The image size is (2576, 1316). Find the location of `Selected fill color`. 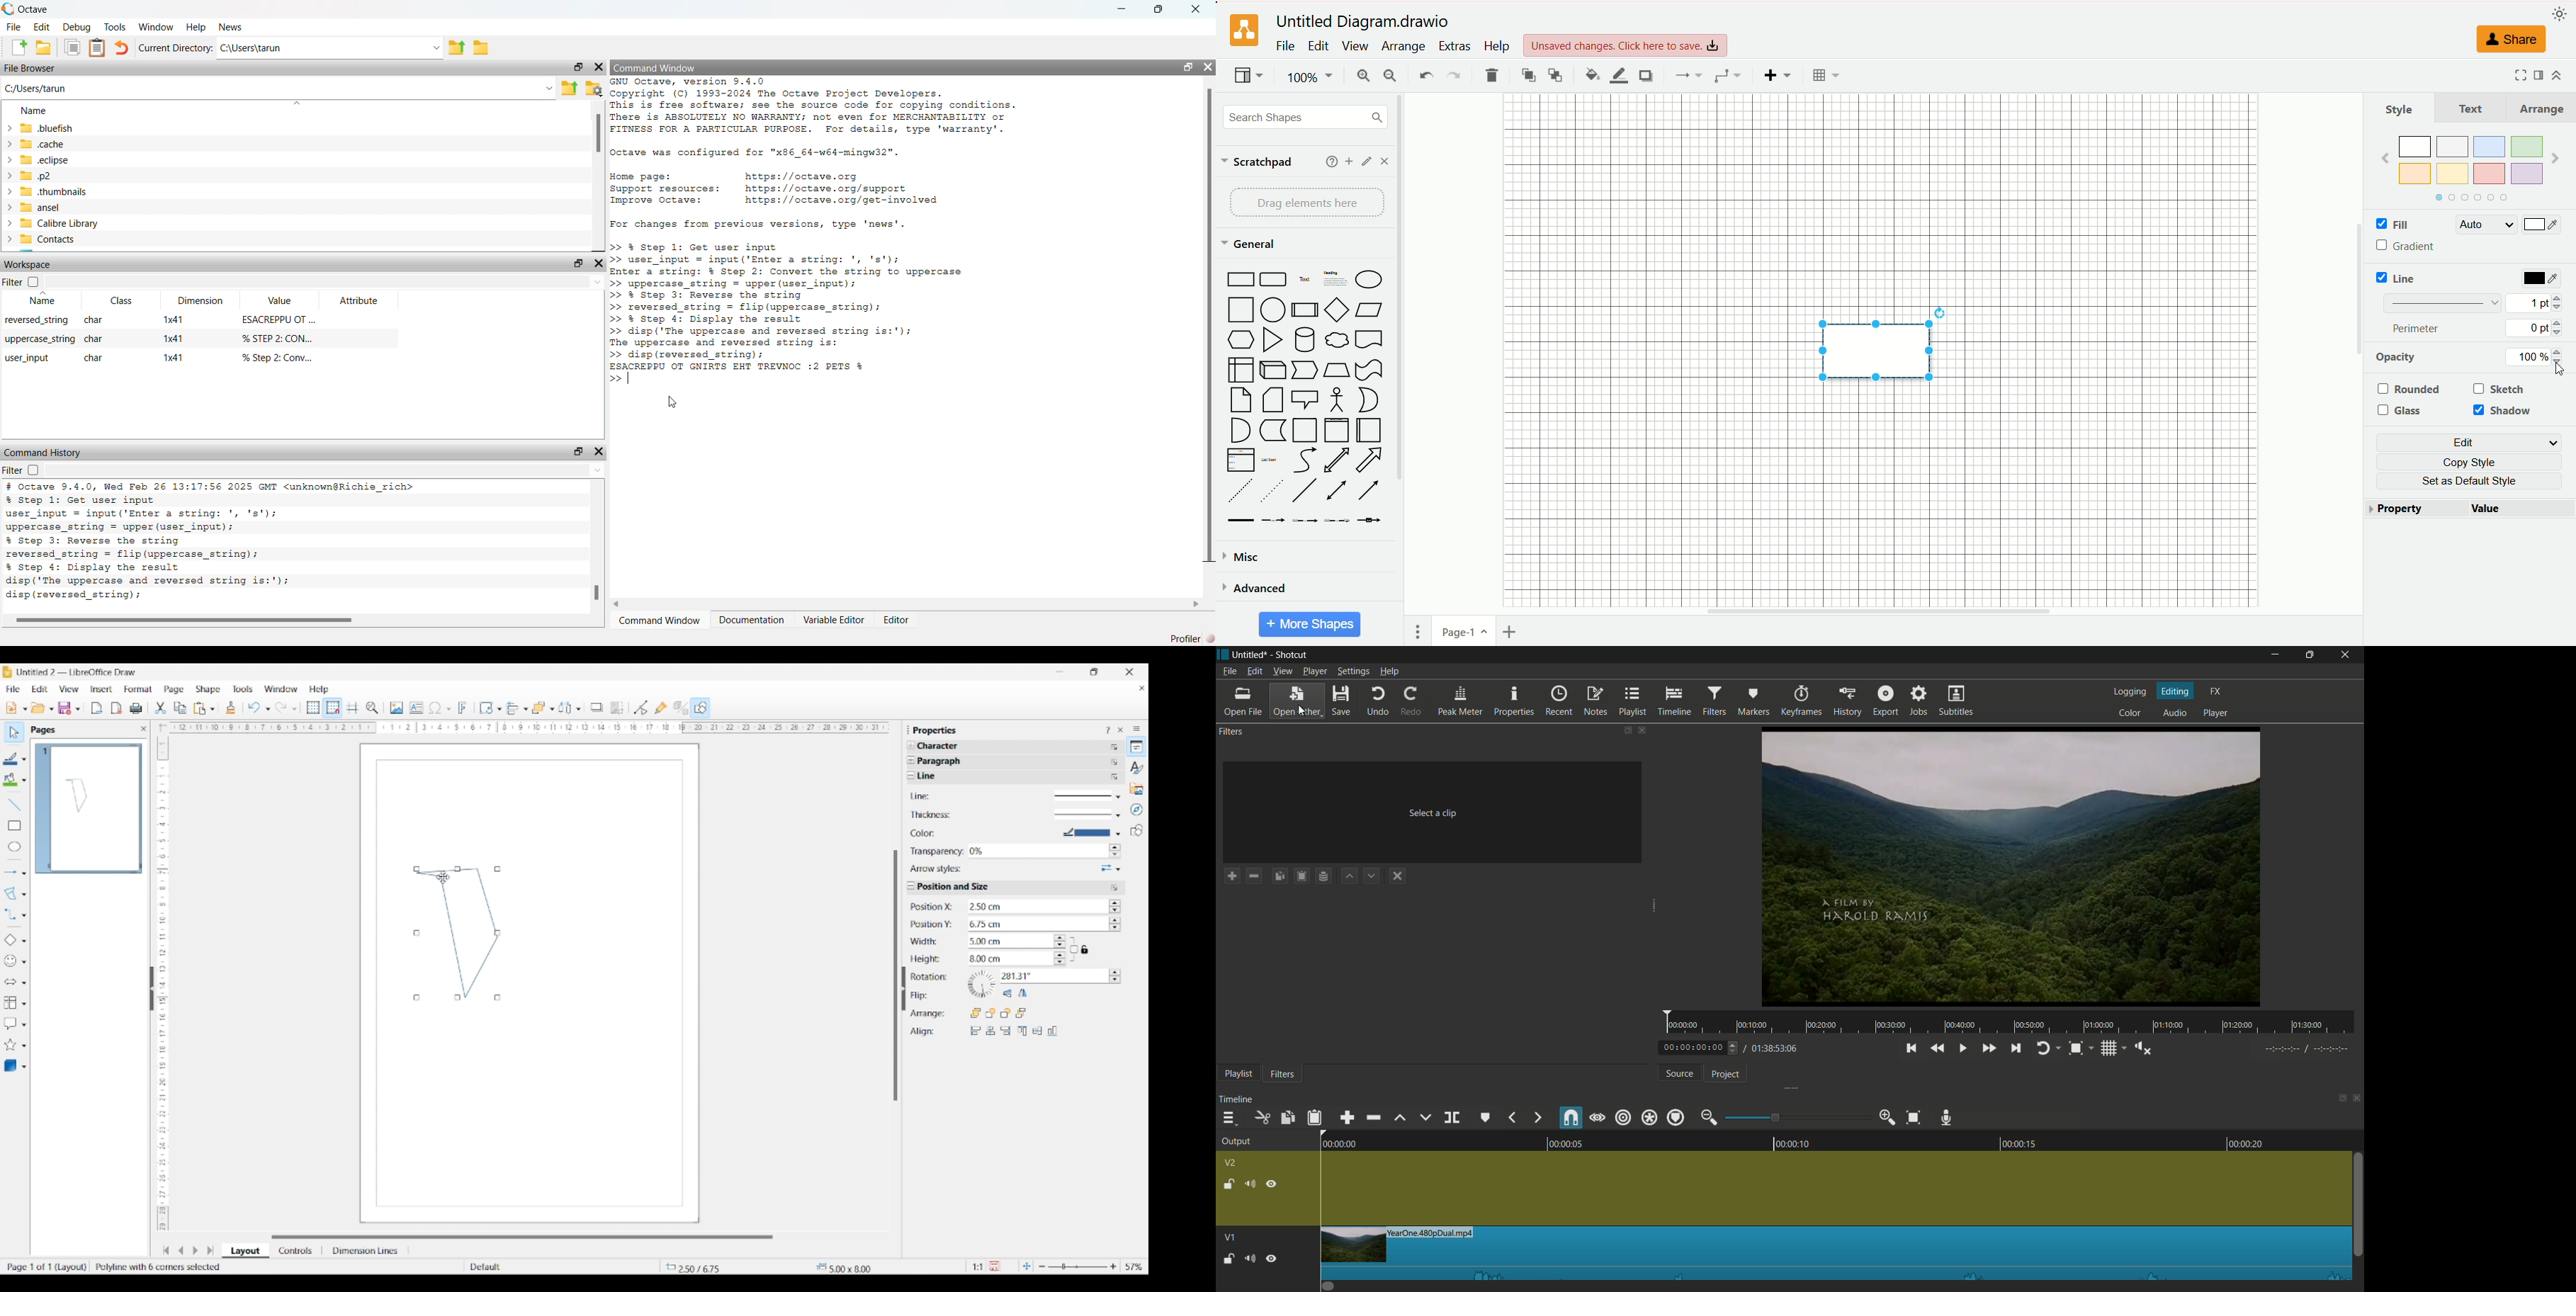

Selected fill color is located at coordinates (10, 779).